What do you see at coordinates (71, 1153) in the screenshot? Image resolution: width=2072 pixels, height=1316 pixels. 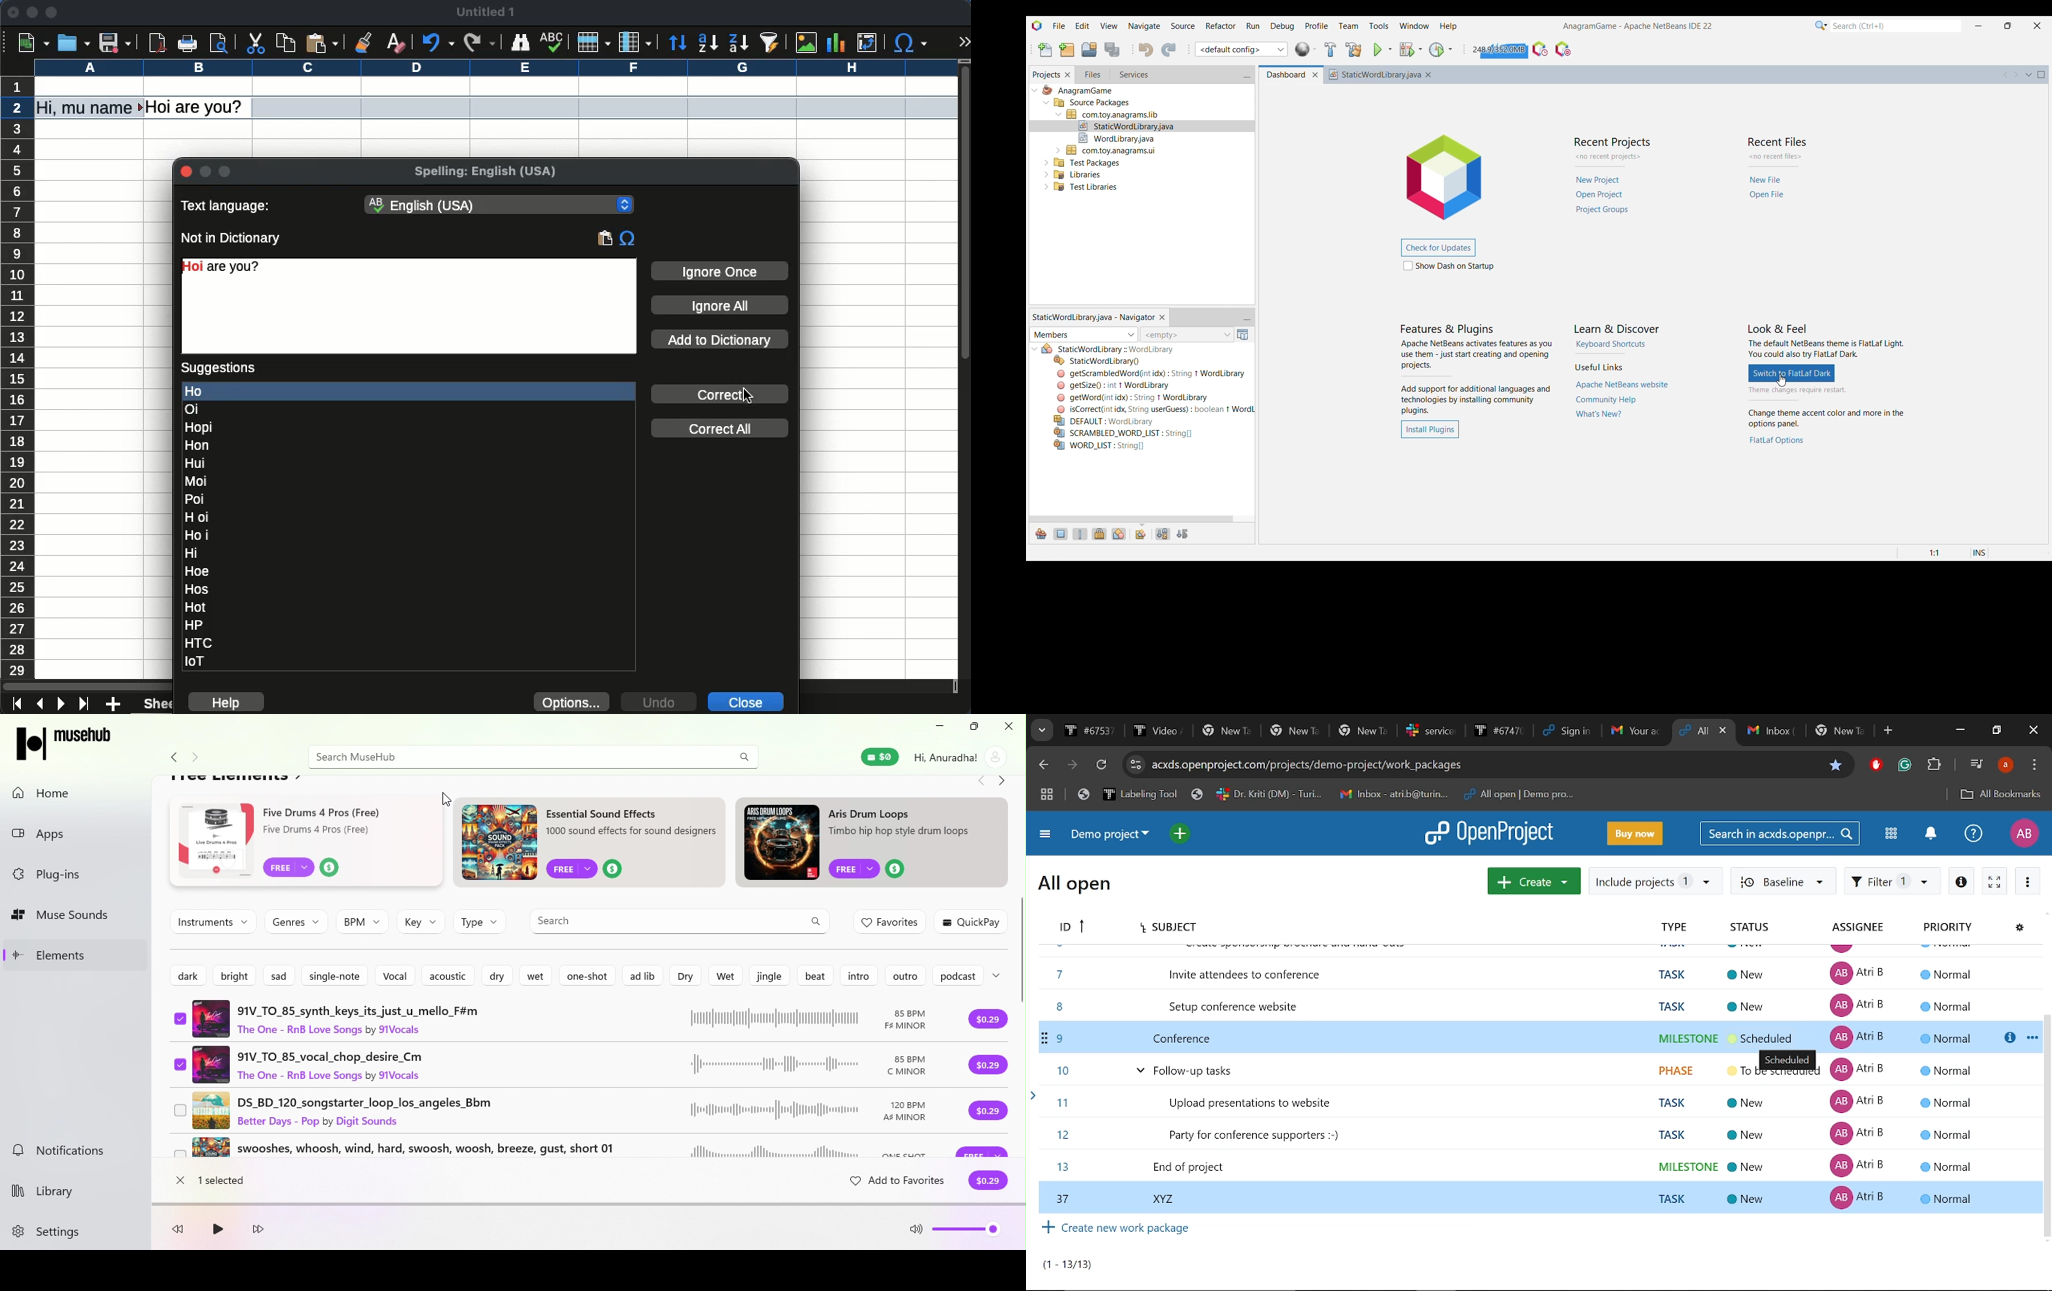 I see `Notifications` at bounding box center [71, 1153].